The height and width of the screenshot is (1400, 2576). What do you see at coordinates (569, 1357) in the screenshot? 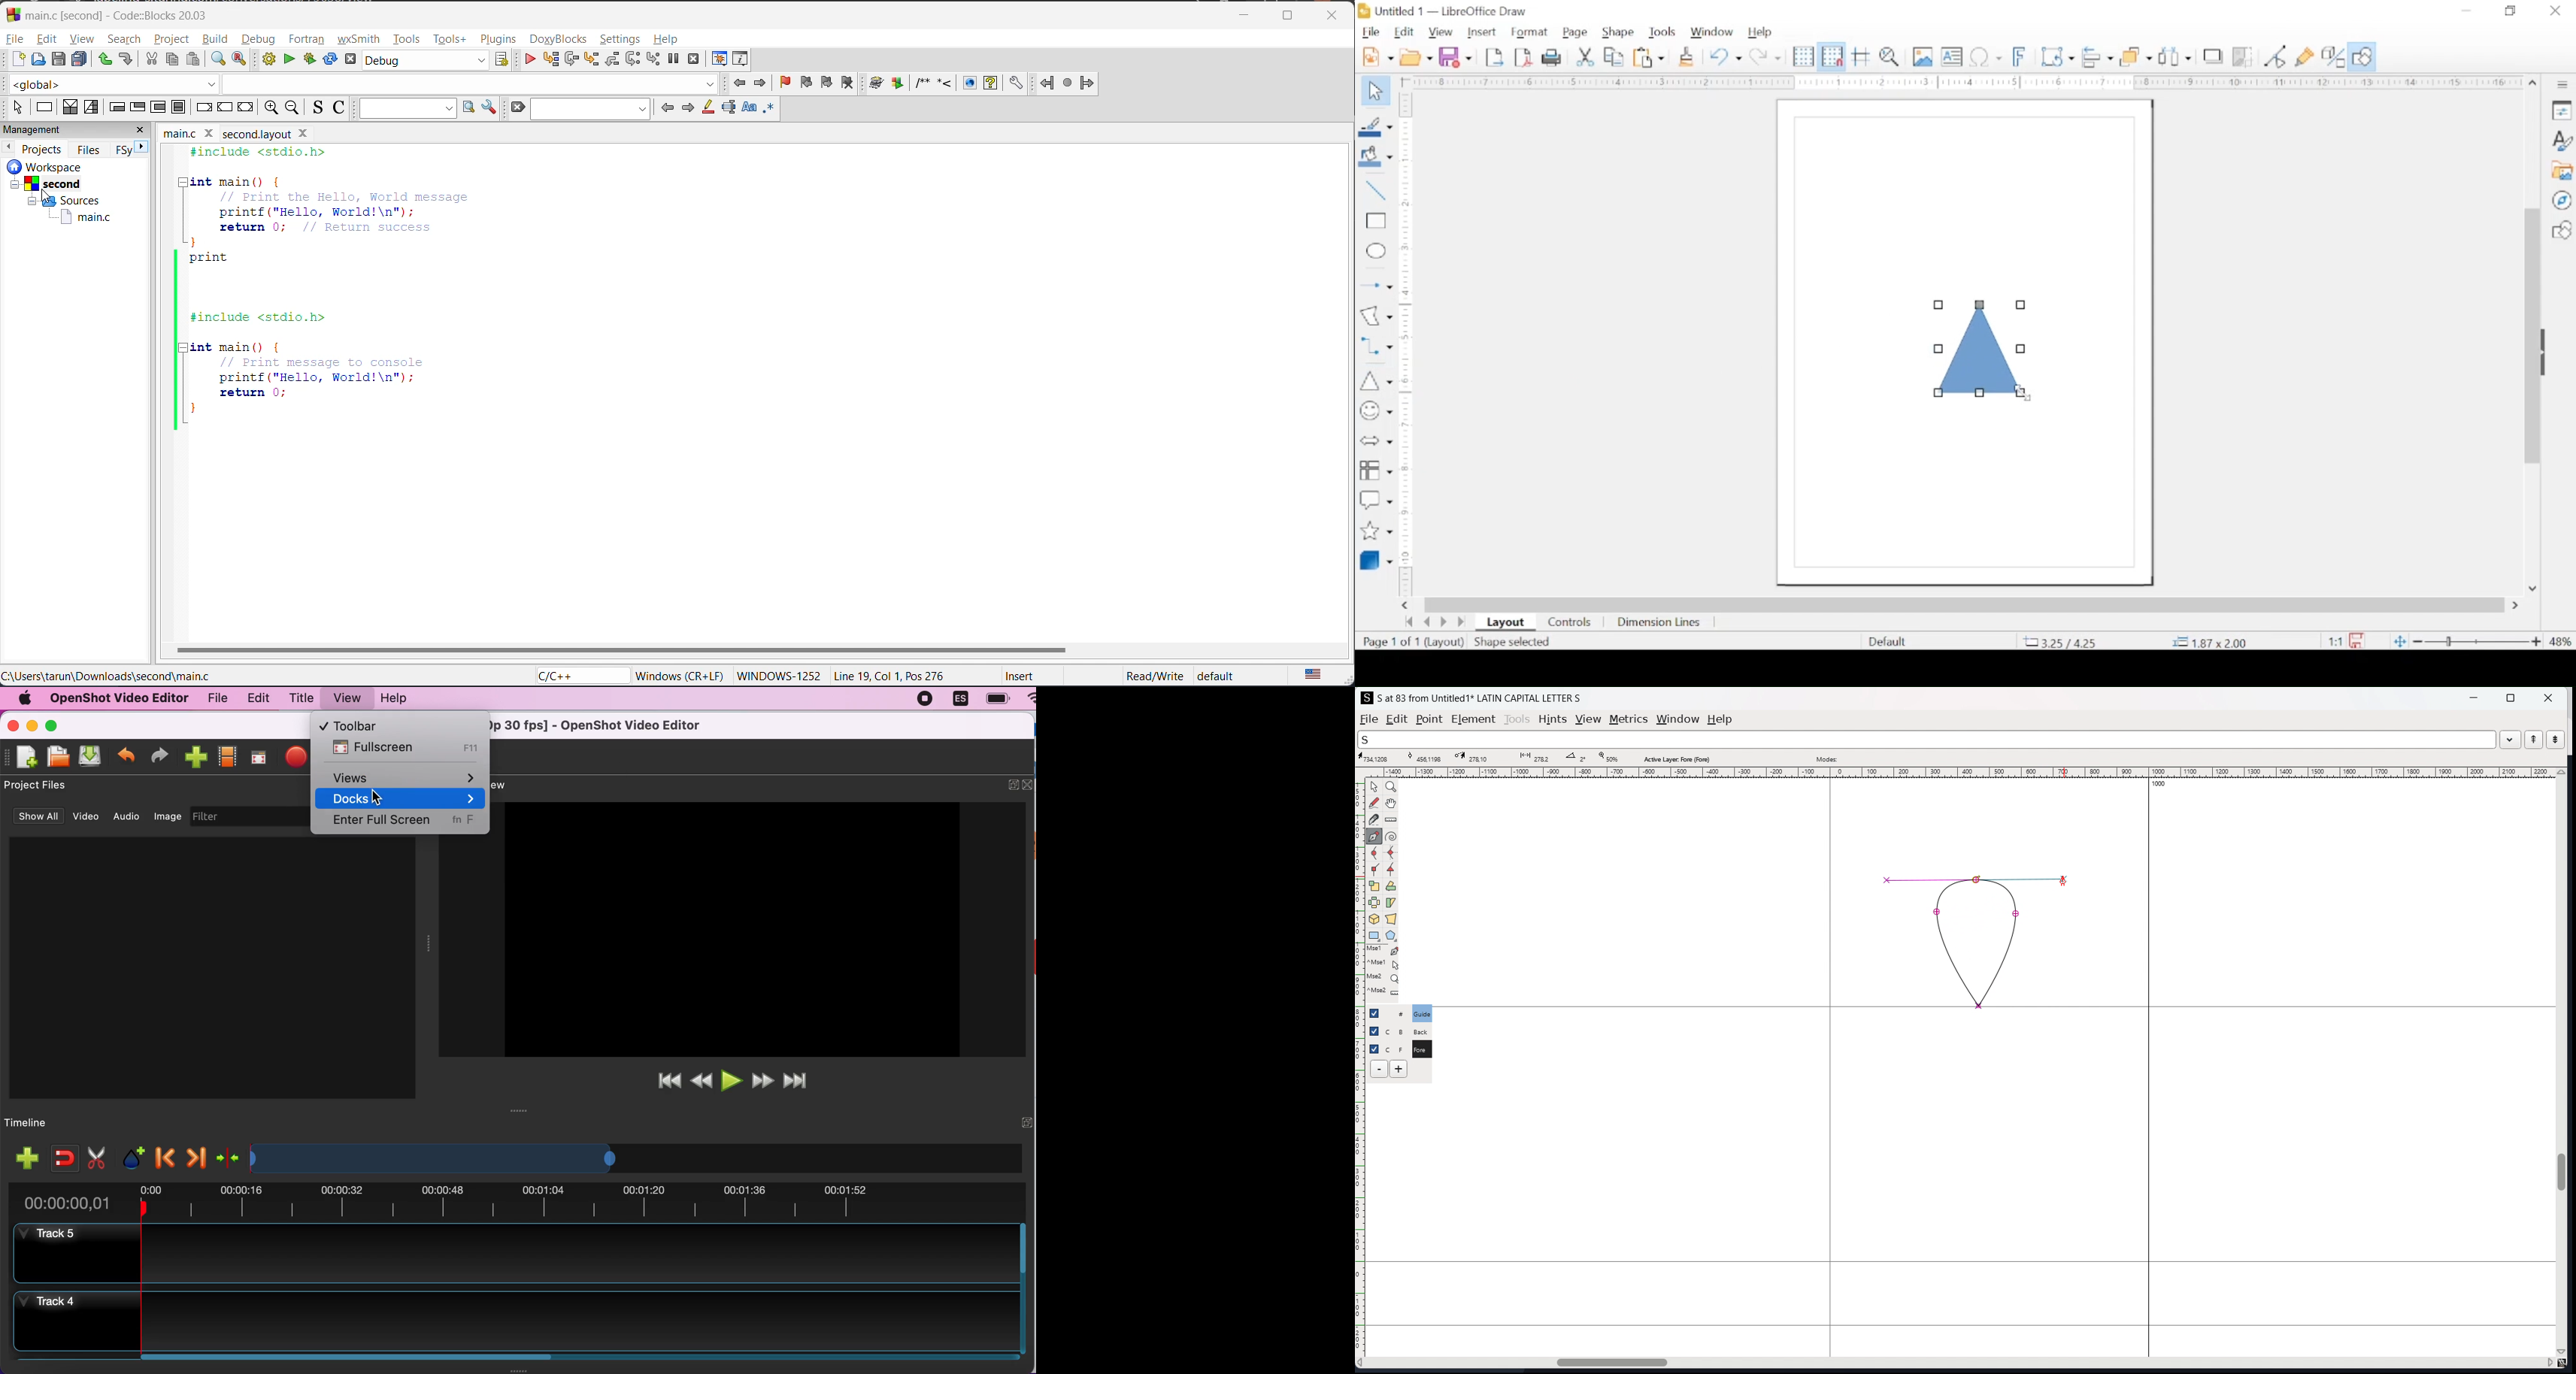
I see `Horizontal slide bar` at bounding box center [569, 1357].